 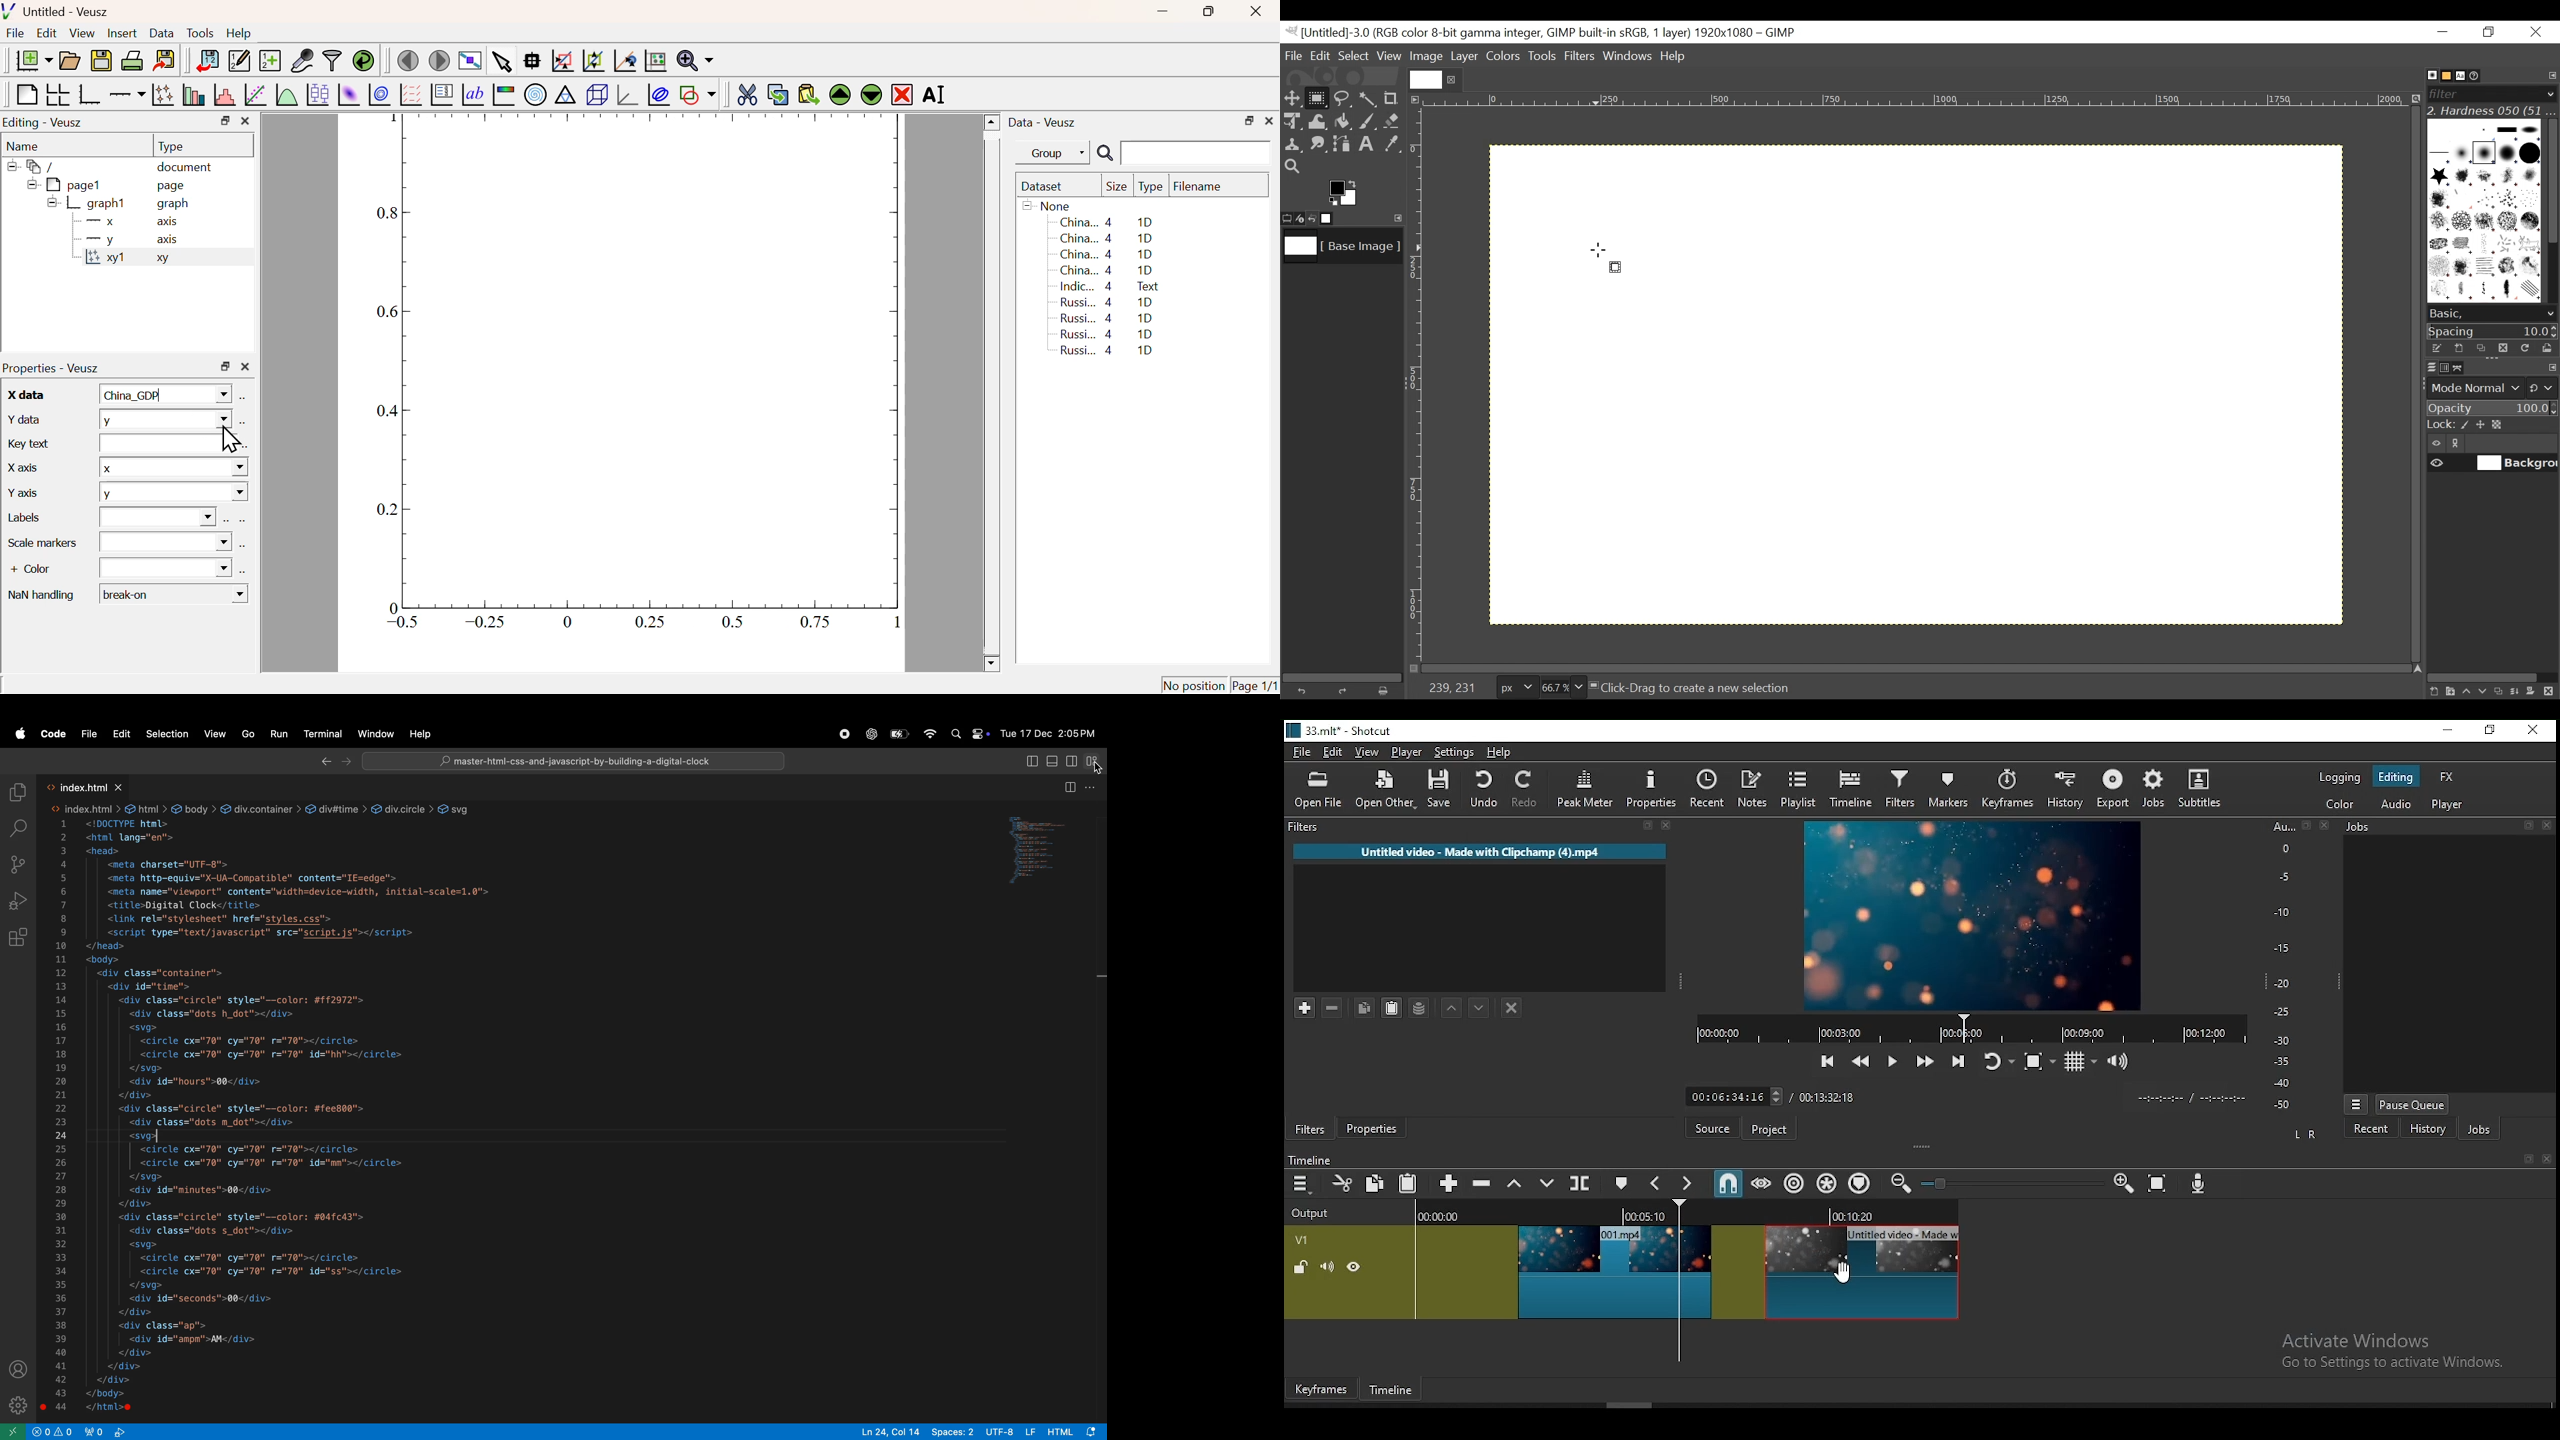 What do you see at coordinates (1323, 792) in the screenshot?
I see `open file` at bounding box center [1323, 792].